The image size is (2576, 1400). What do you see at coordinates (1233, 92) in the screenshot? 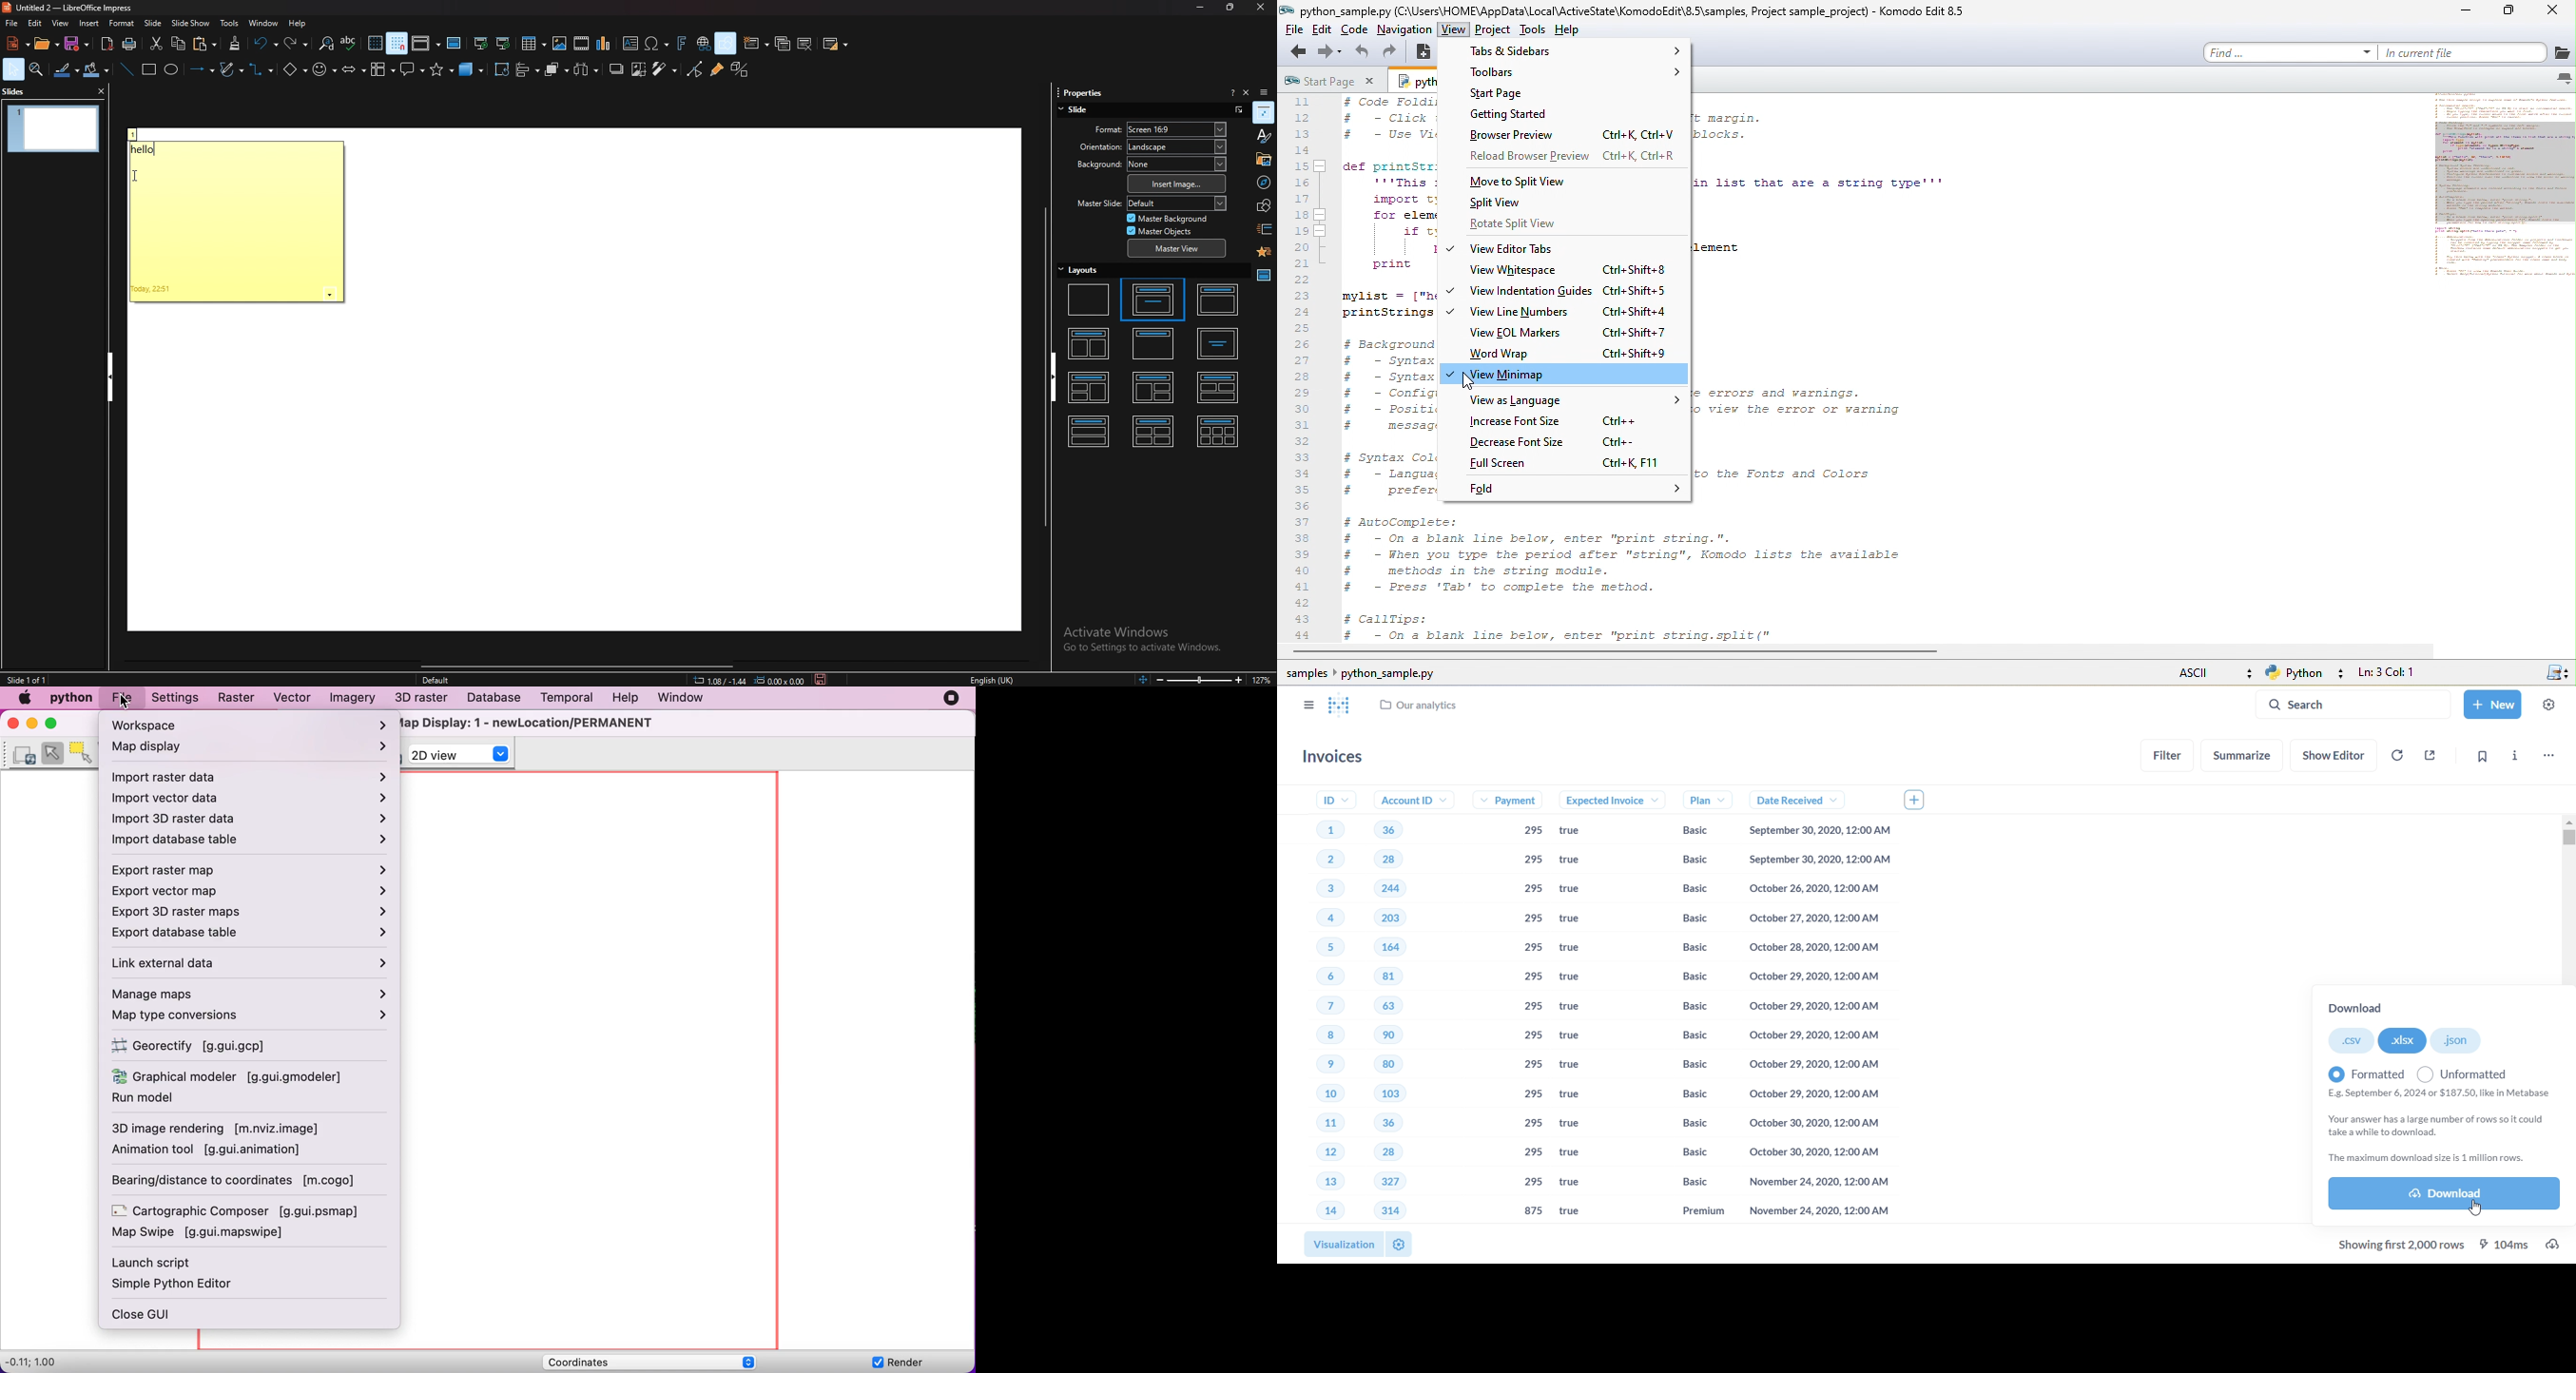
I see `help on sidebar settings` at bounding box center [1233, 92].